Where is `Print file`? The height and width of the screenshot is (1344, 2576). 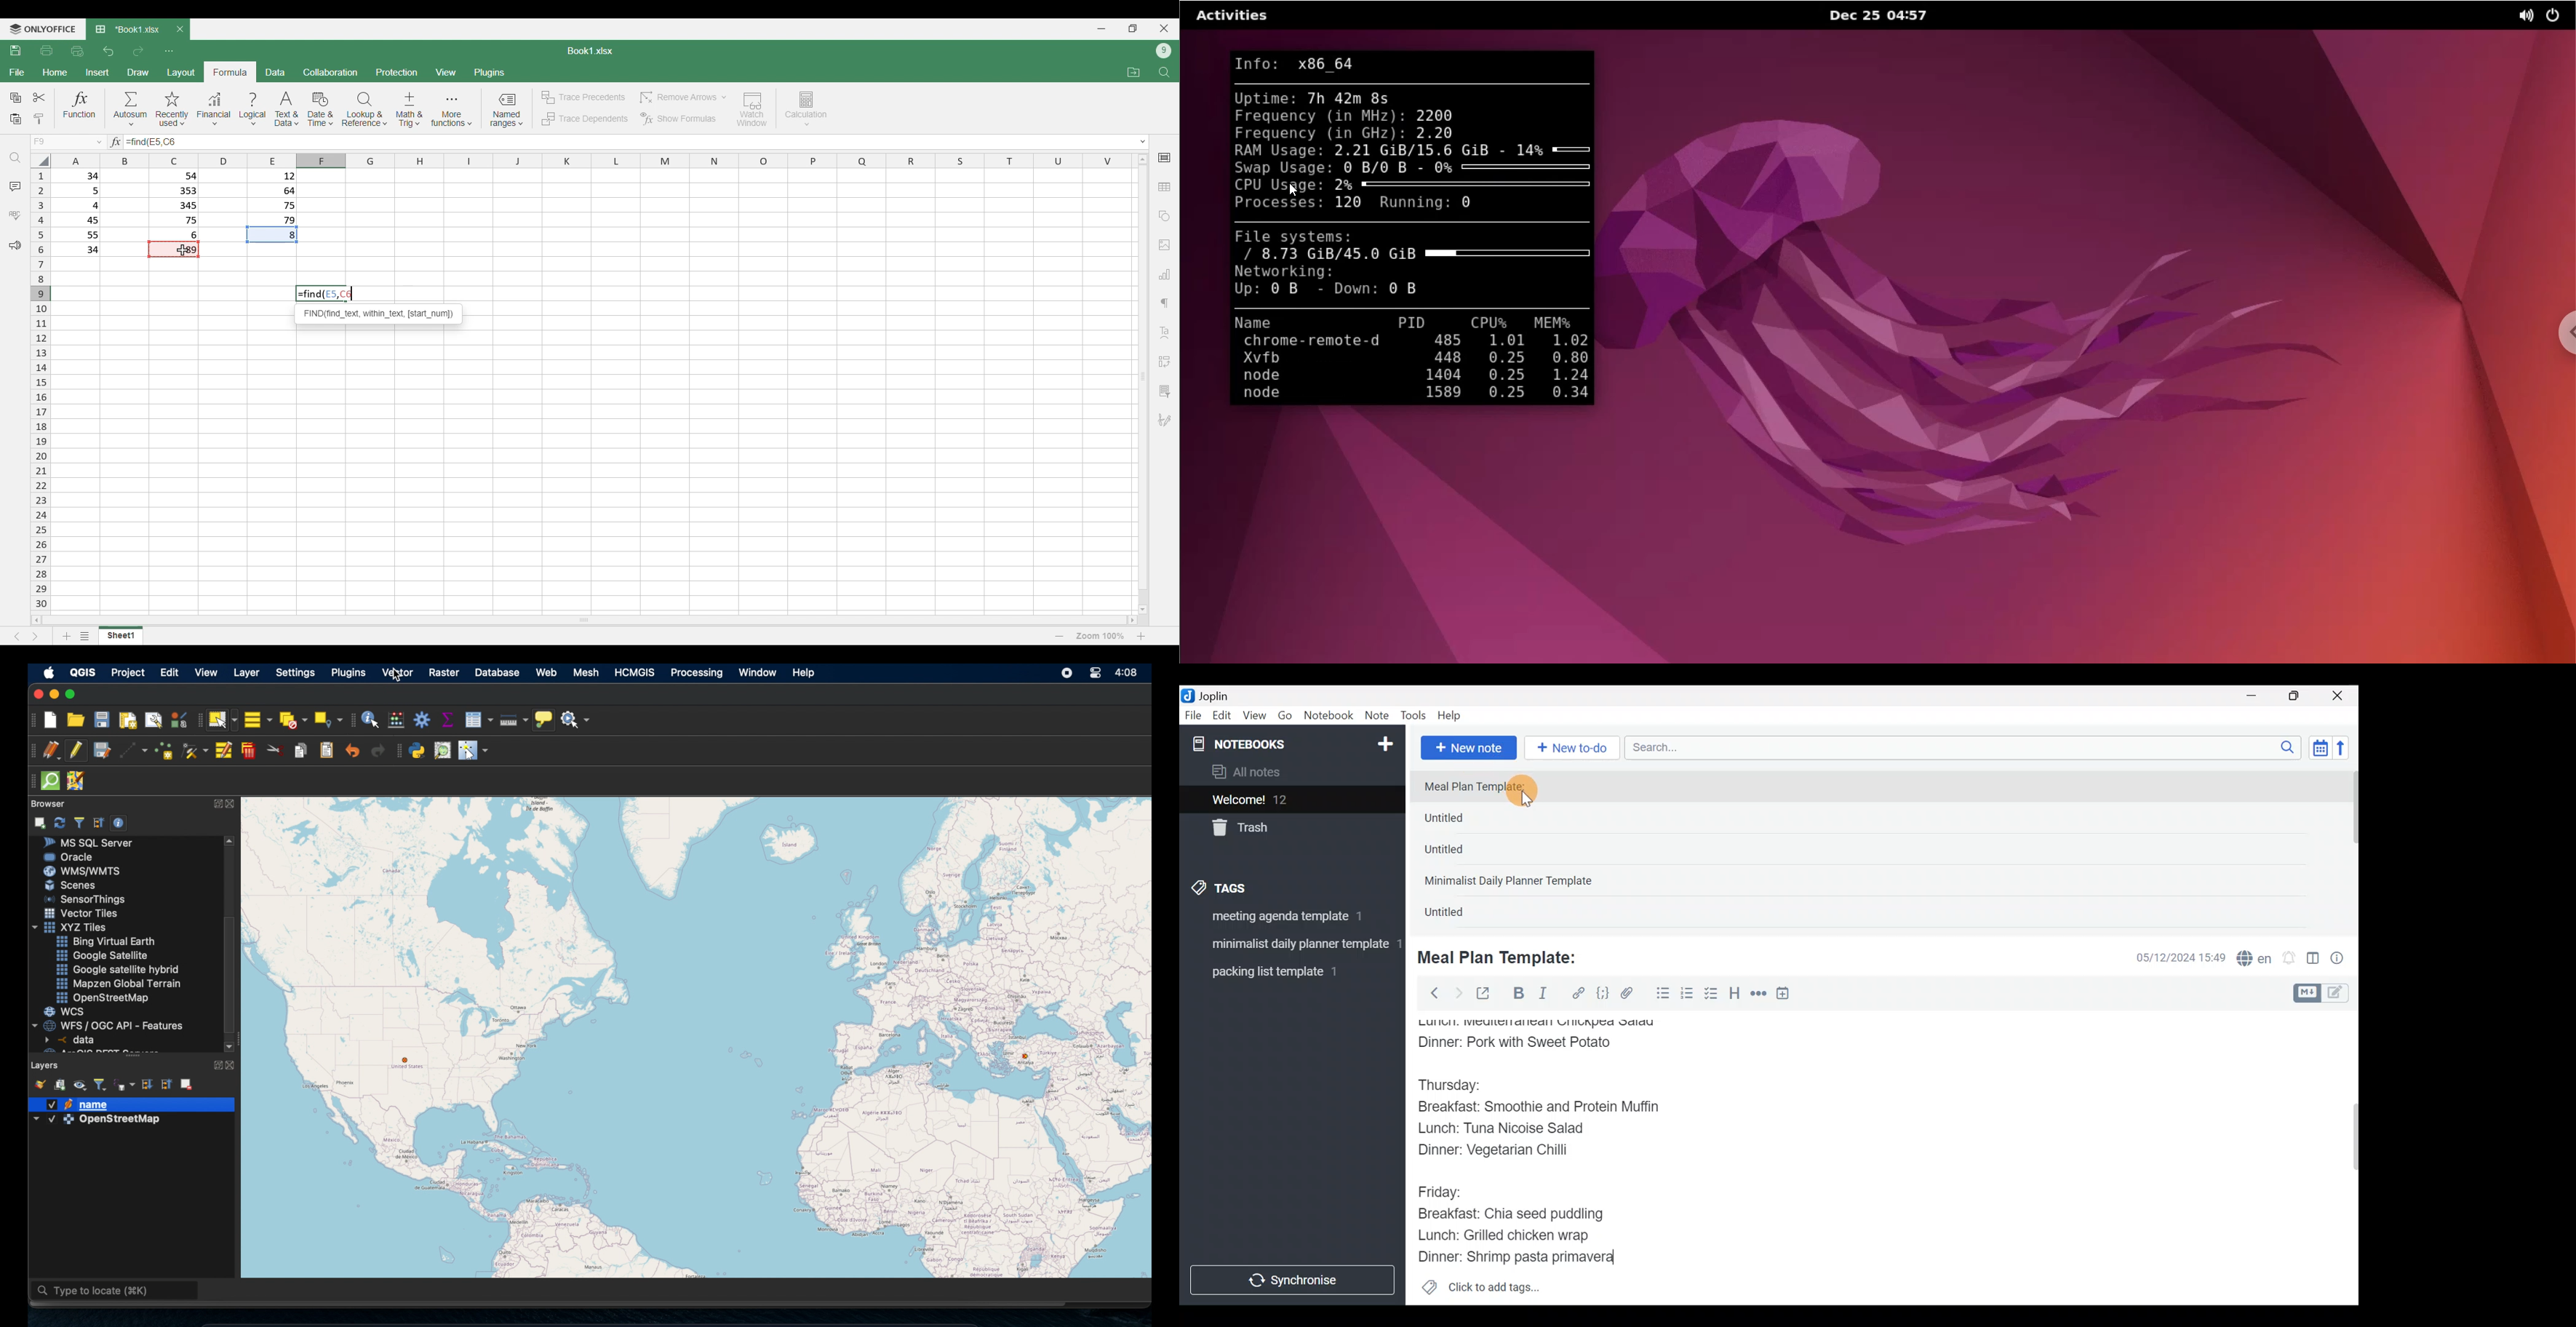
Print file is located at coordinates (47, 51).